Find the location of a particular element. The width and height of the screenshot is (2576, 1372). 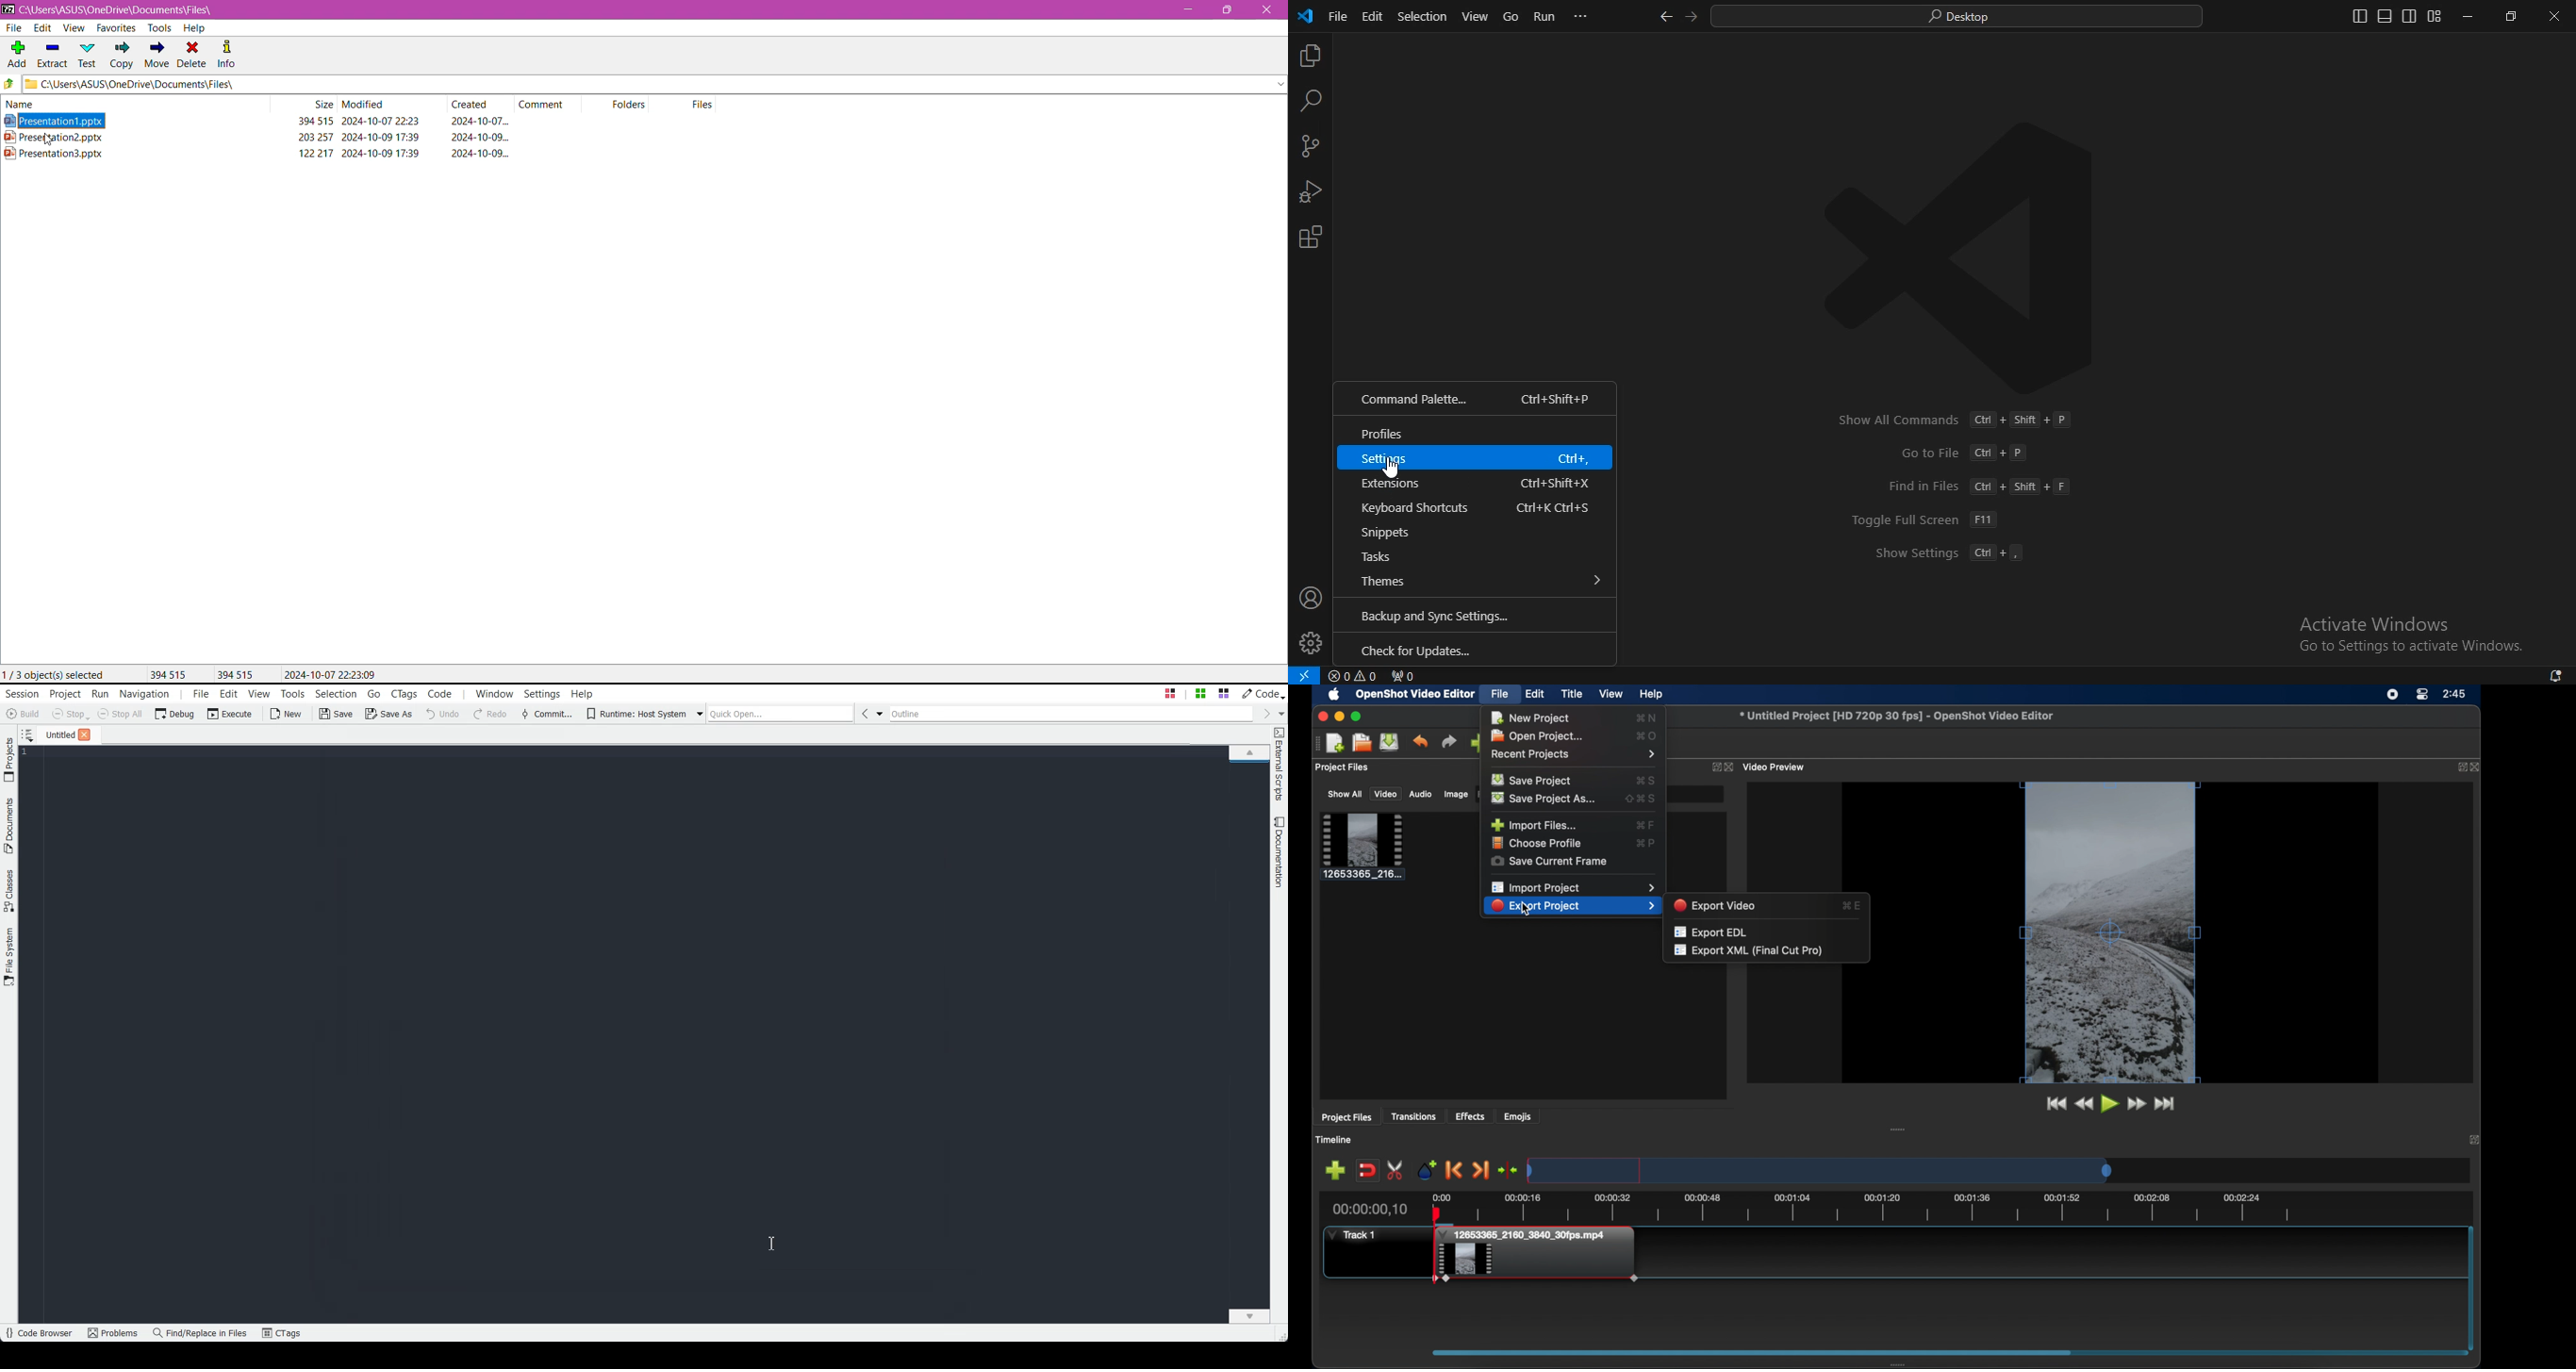

effects is located at coordinates (1471, 1116).